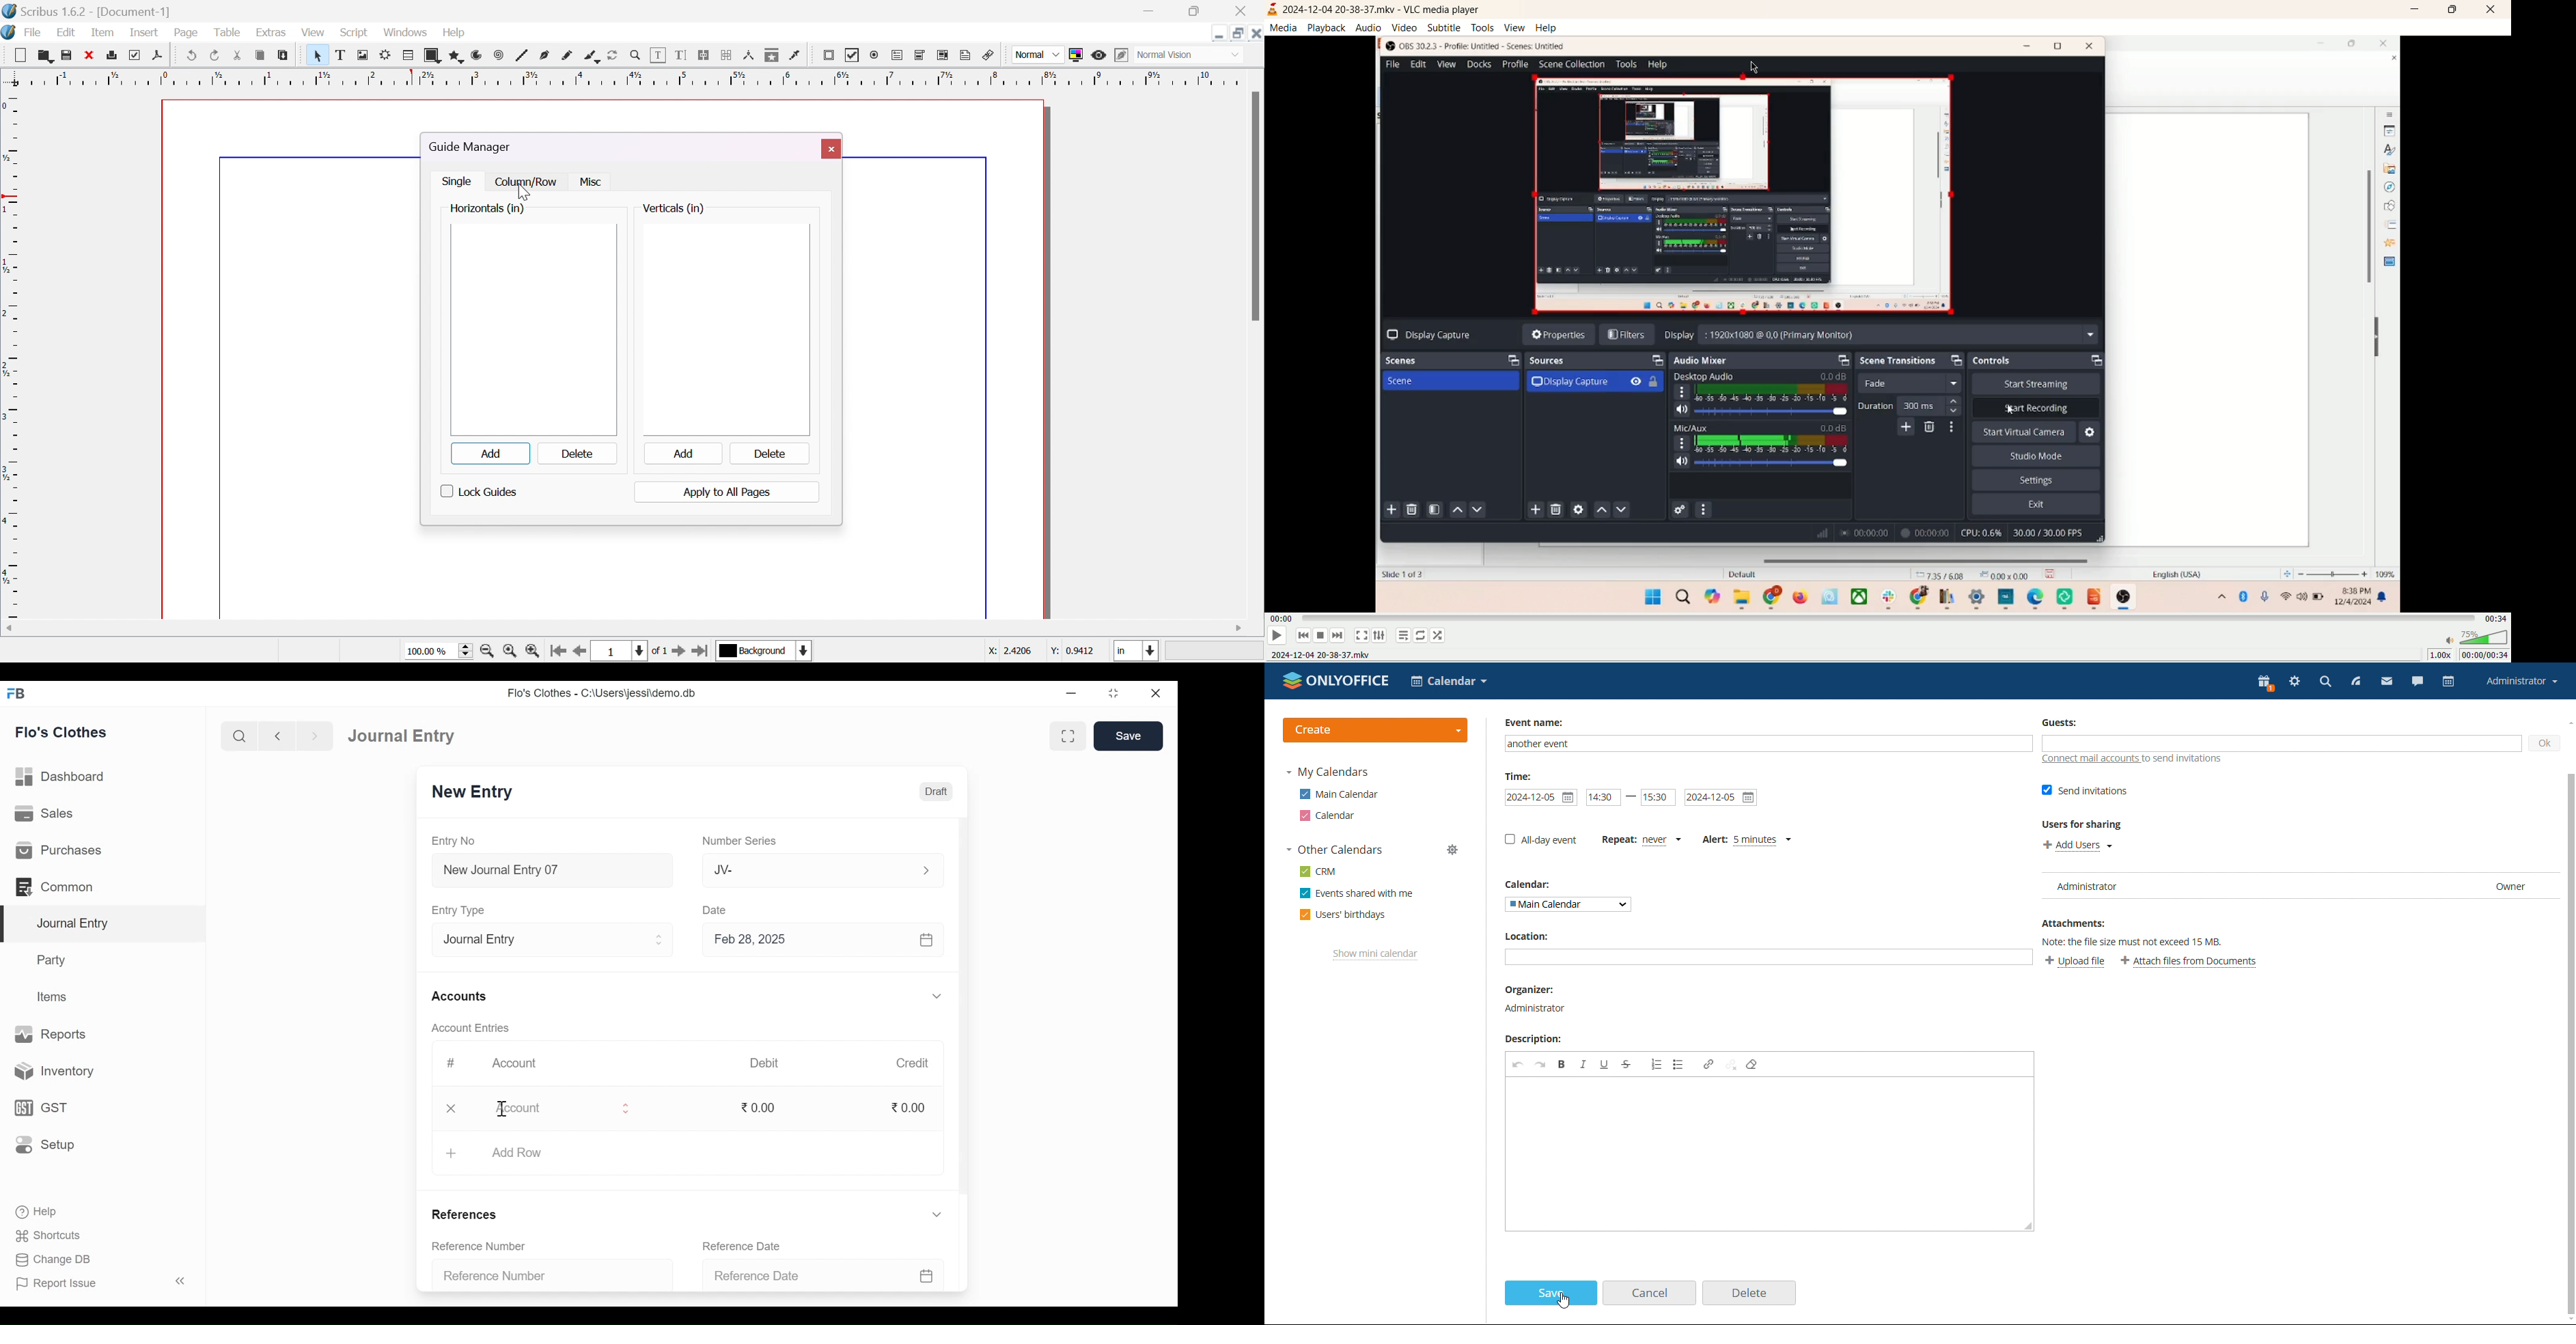 This screenshot has width=2576, height=1344. Describe the element at coordinates (1732, 1065) in the screenshot. I see `unlink` at that location.